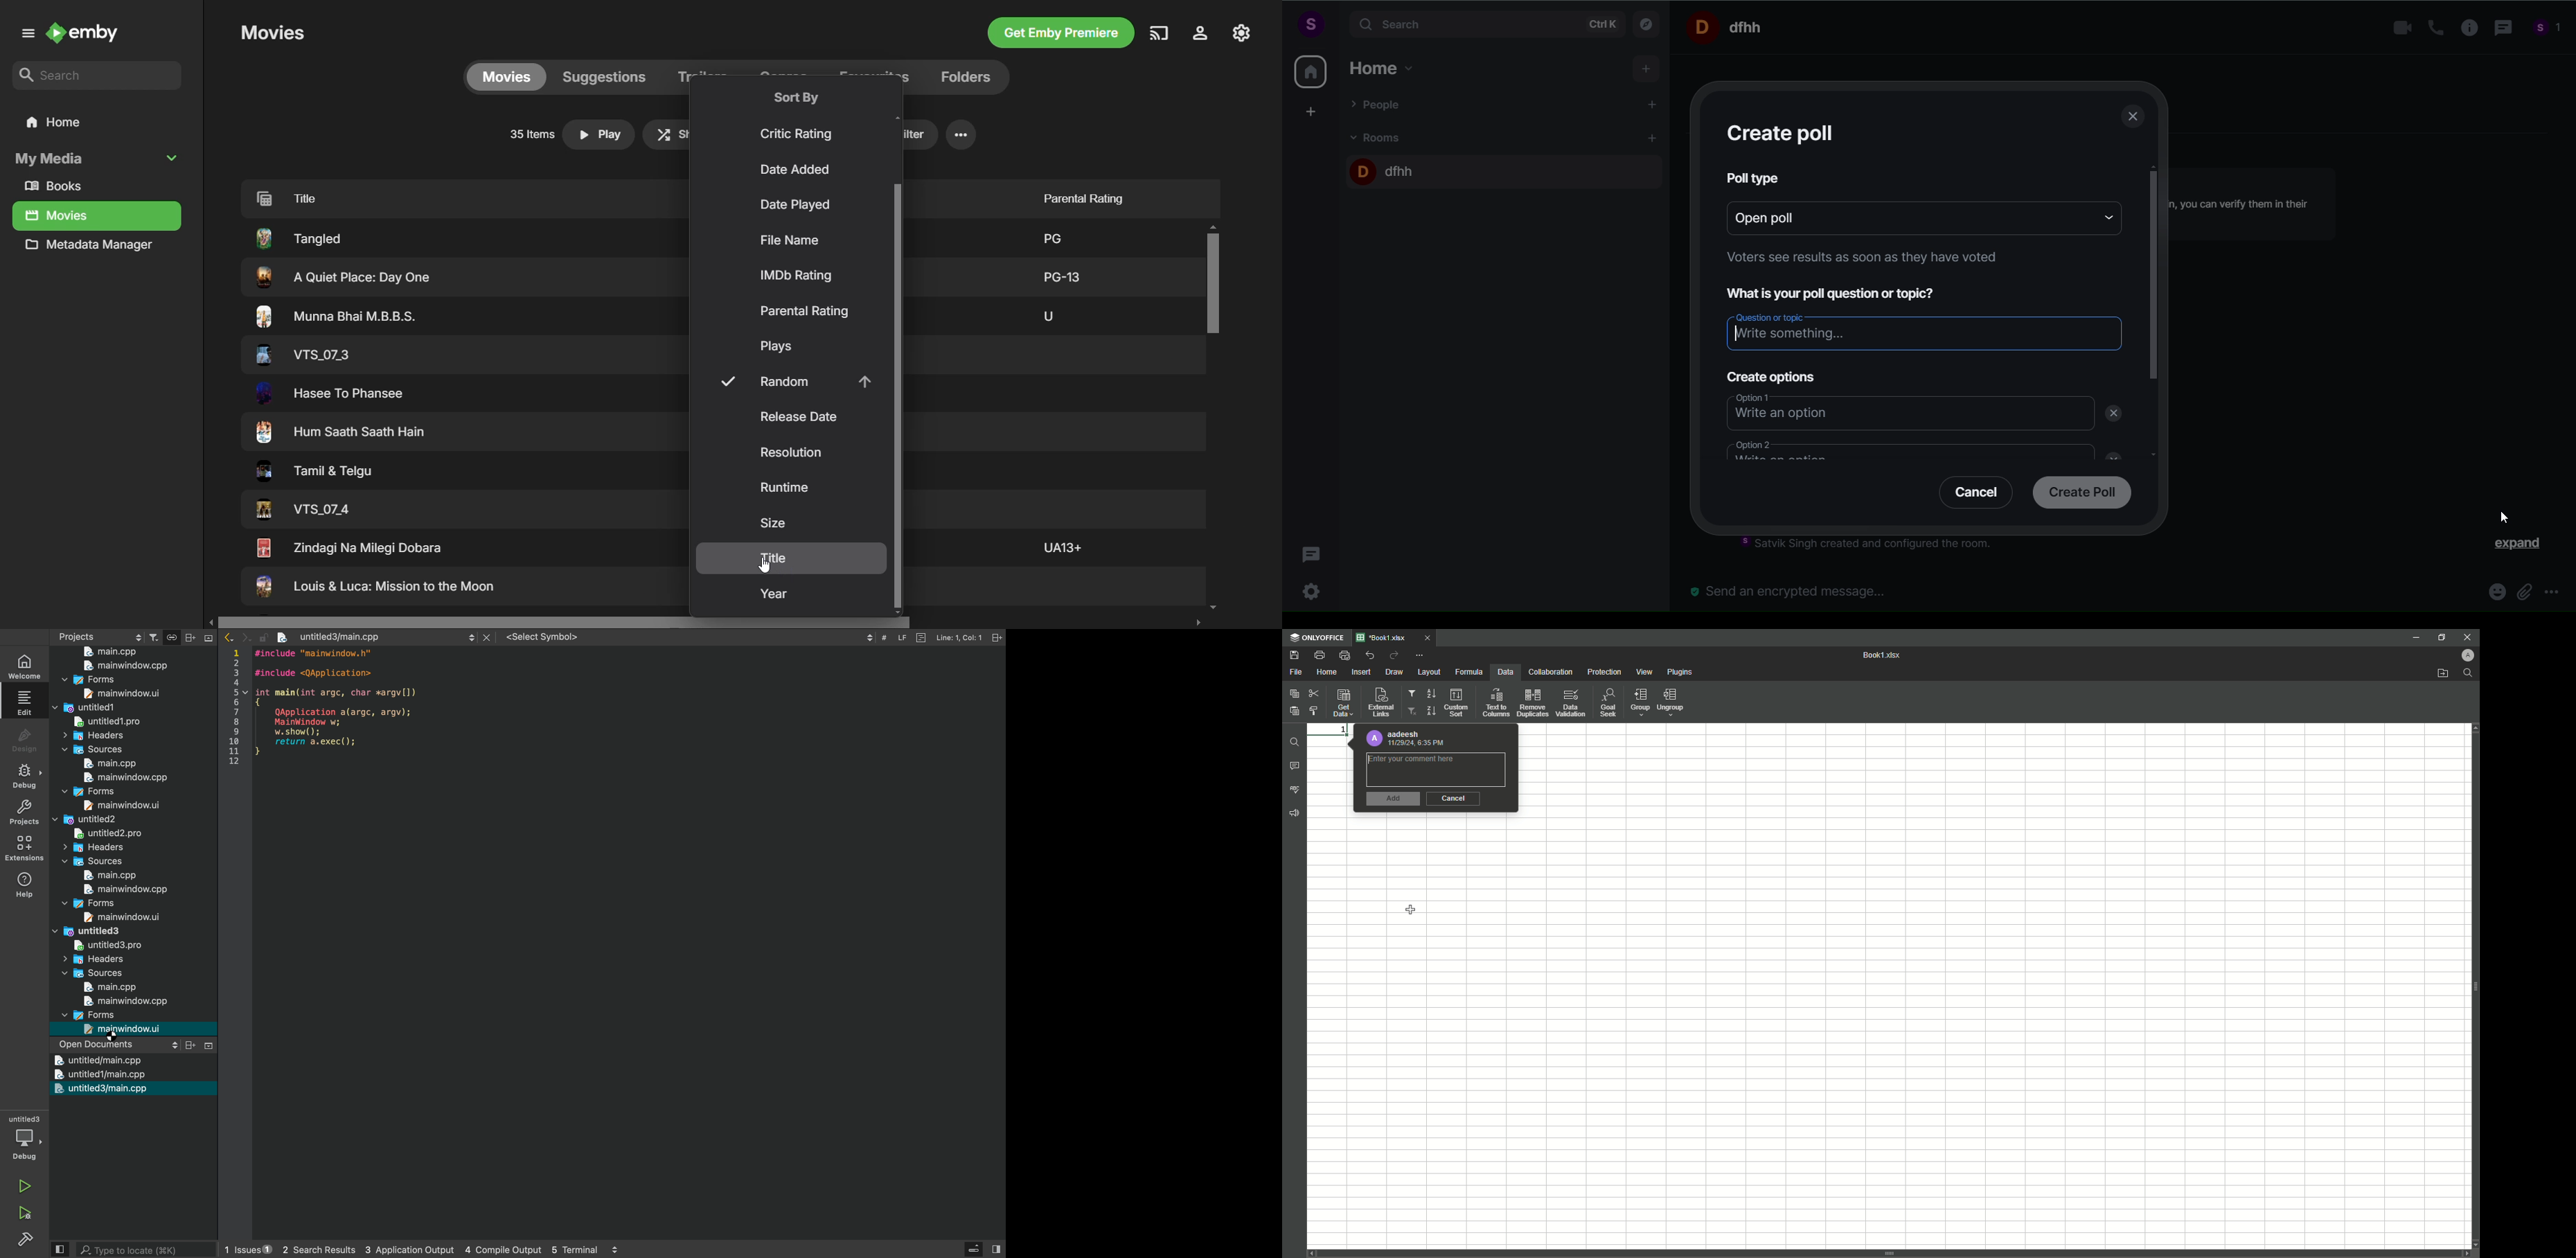 This screenshot has width=2576, height=1260. Describe the element at coordinates (109, 651) in the screenshot. I see `main` at that location.